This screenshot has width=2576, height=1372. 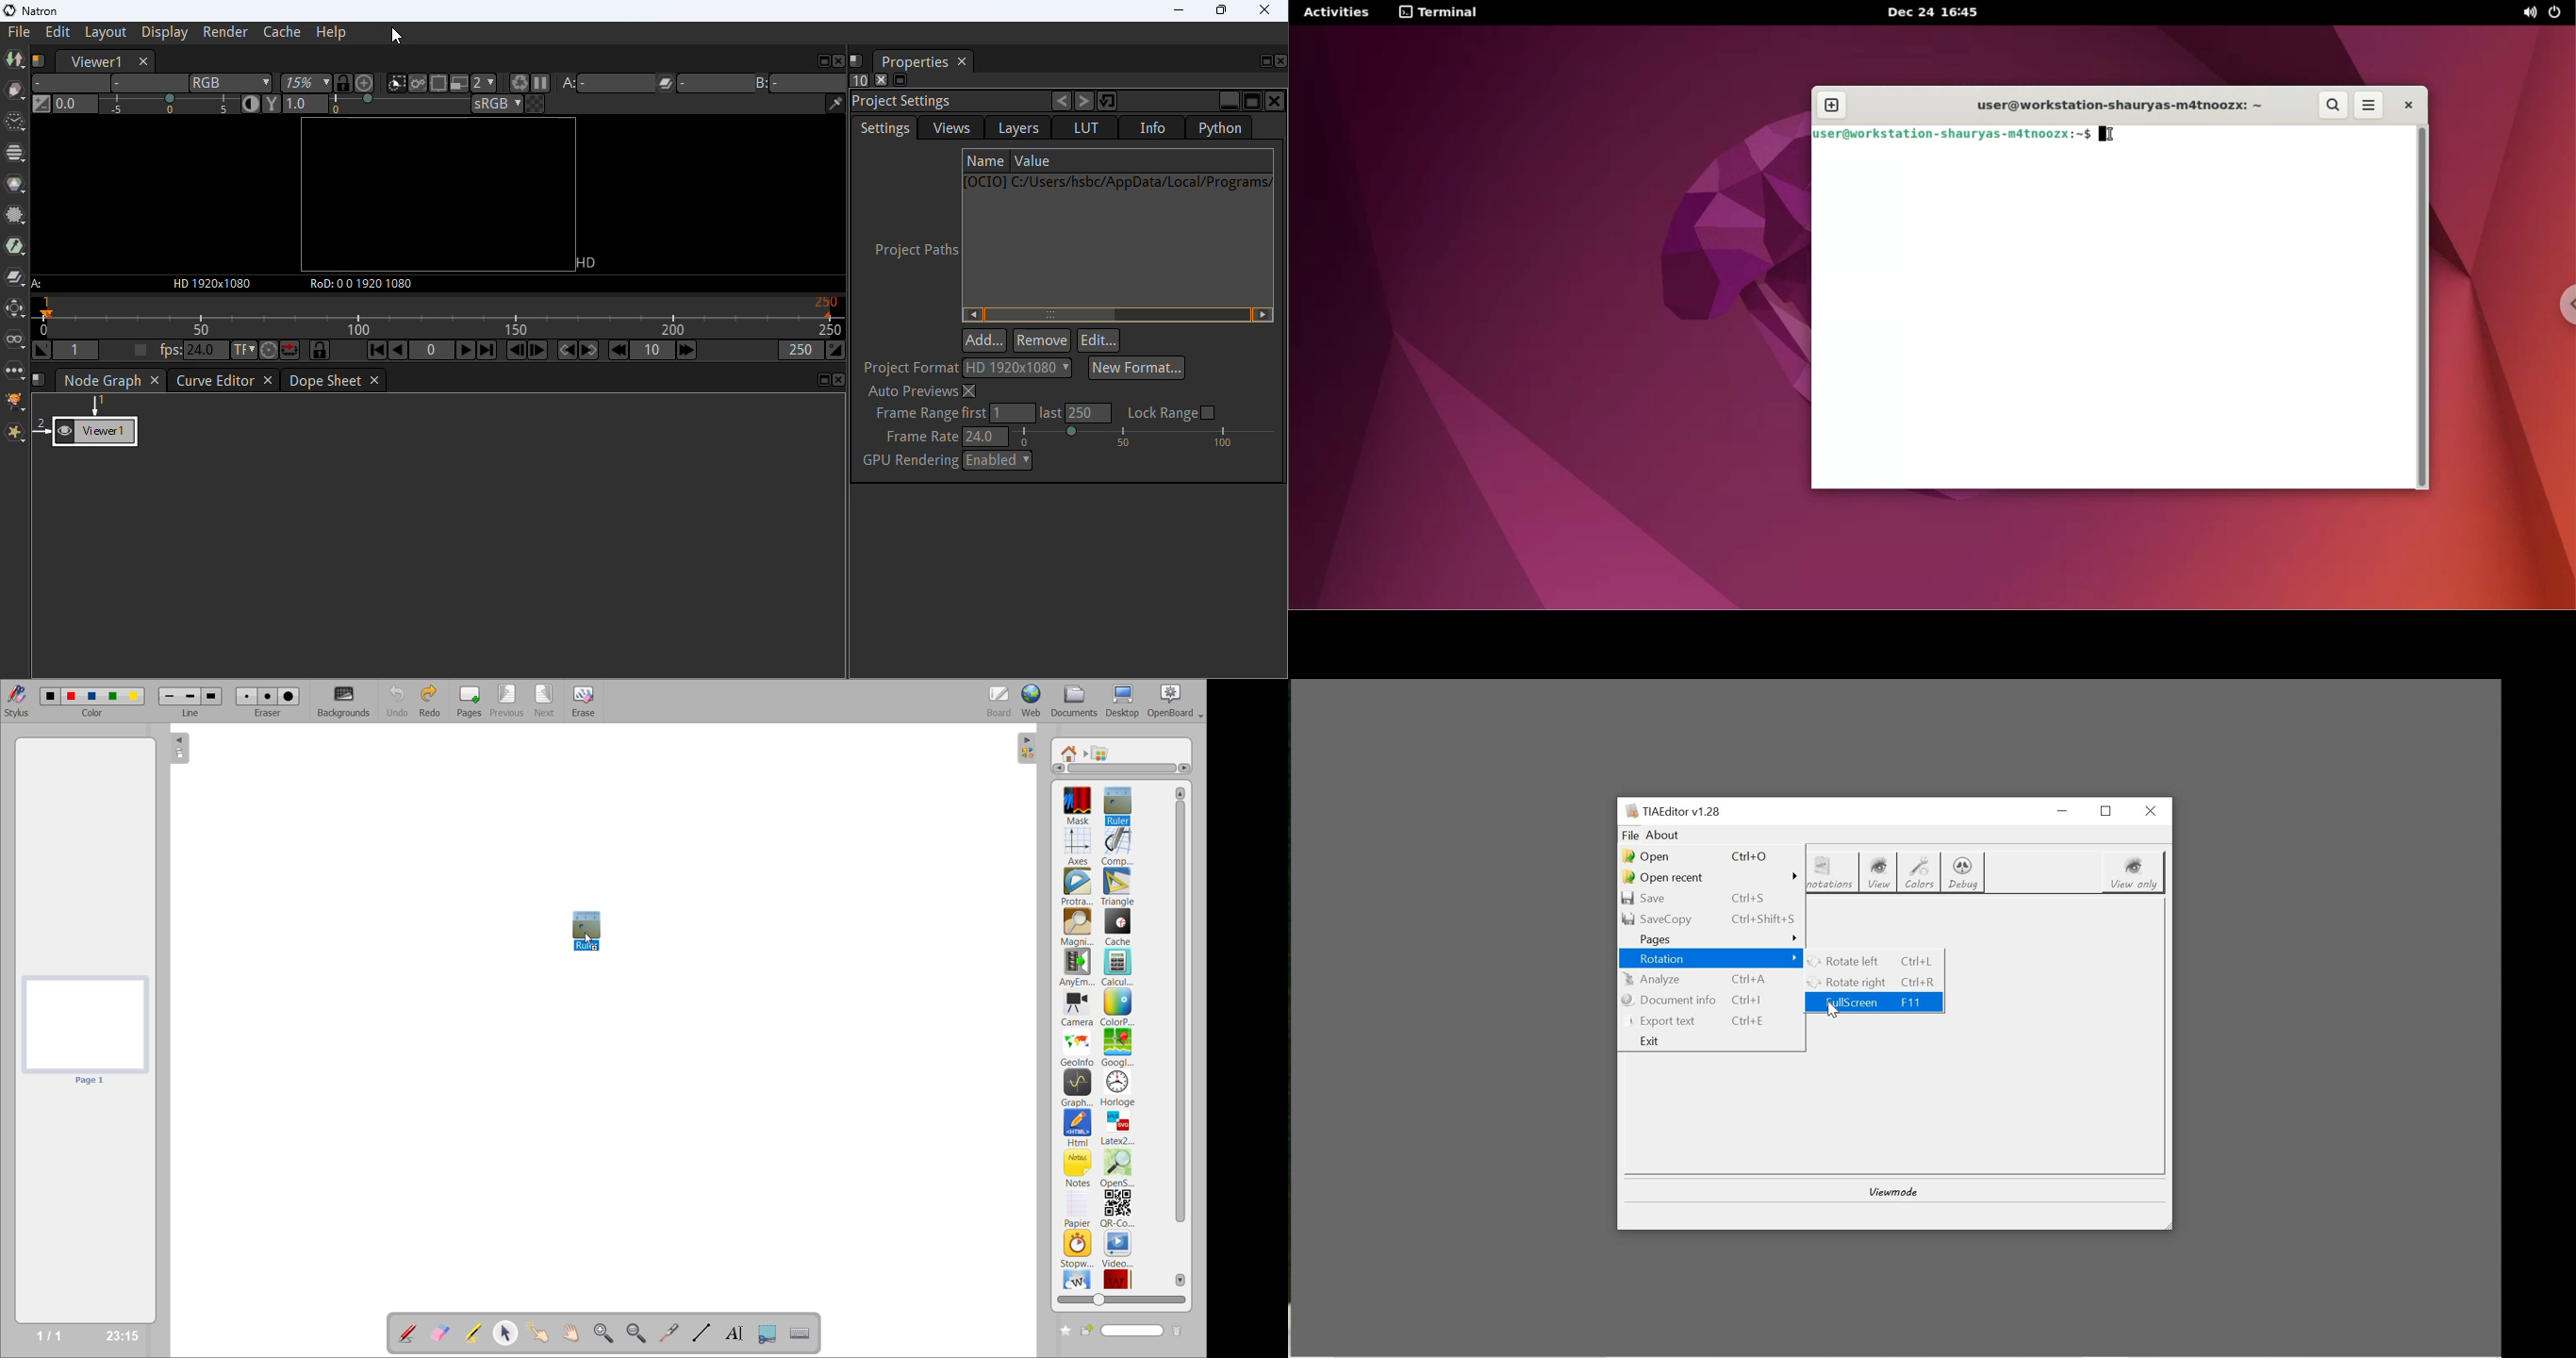 What do you see at coordinates (1077, 1279) in the screenshot?
I see `wikipedia` at bounding box center [1077, 1279].